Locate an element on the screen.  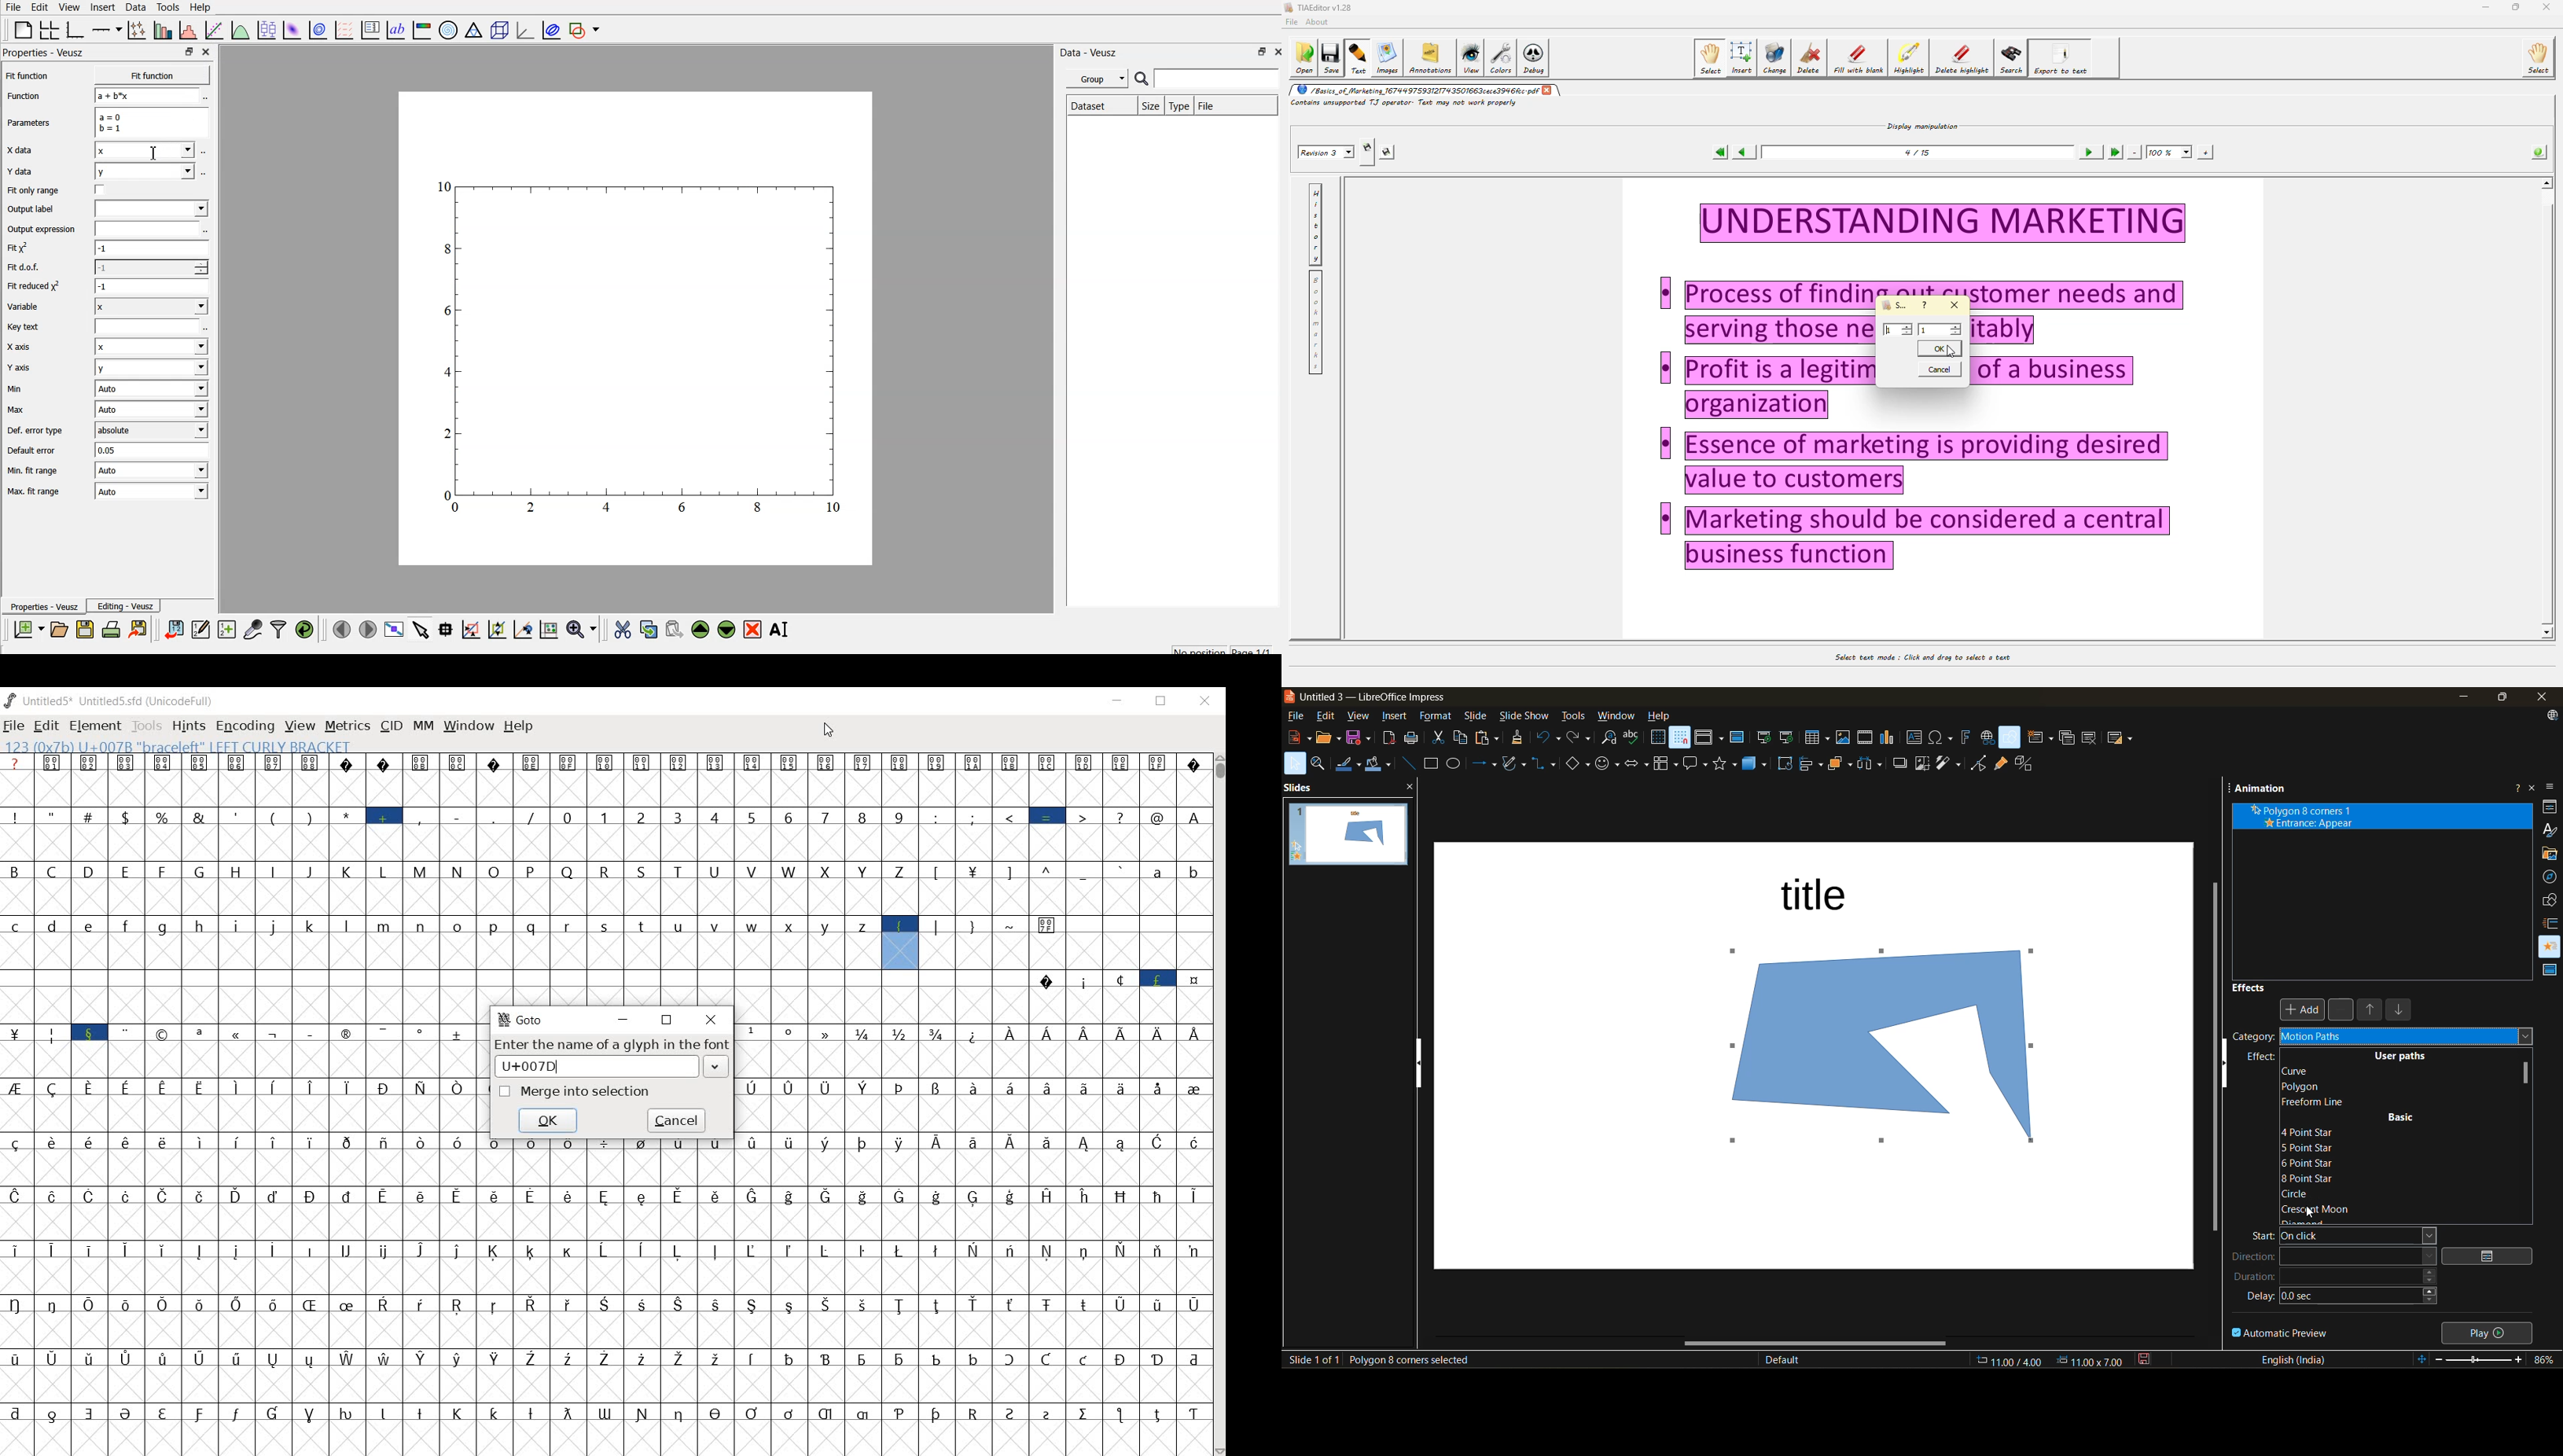
move down the selected widget is located at coordinates (726, 629).